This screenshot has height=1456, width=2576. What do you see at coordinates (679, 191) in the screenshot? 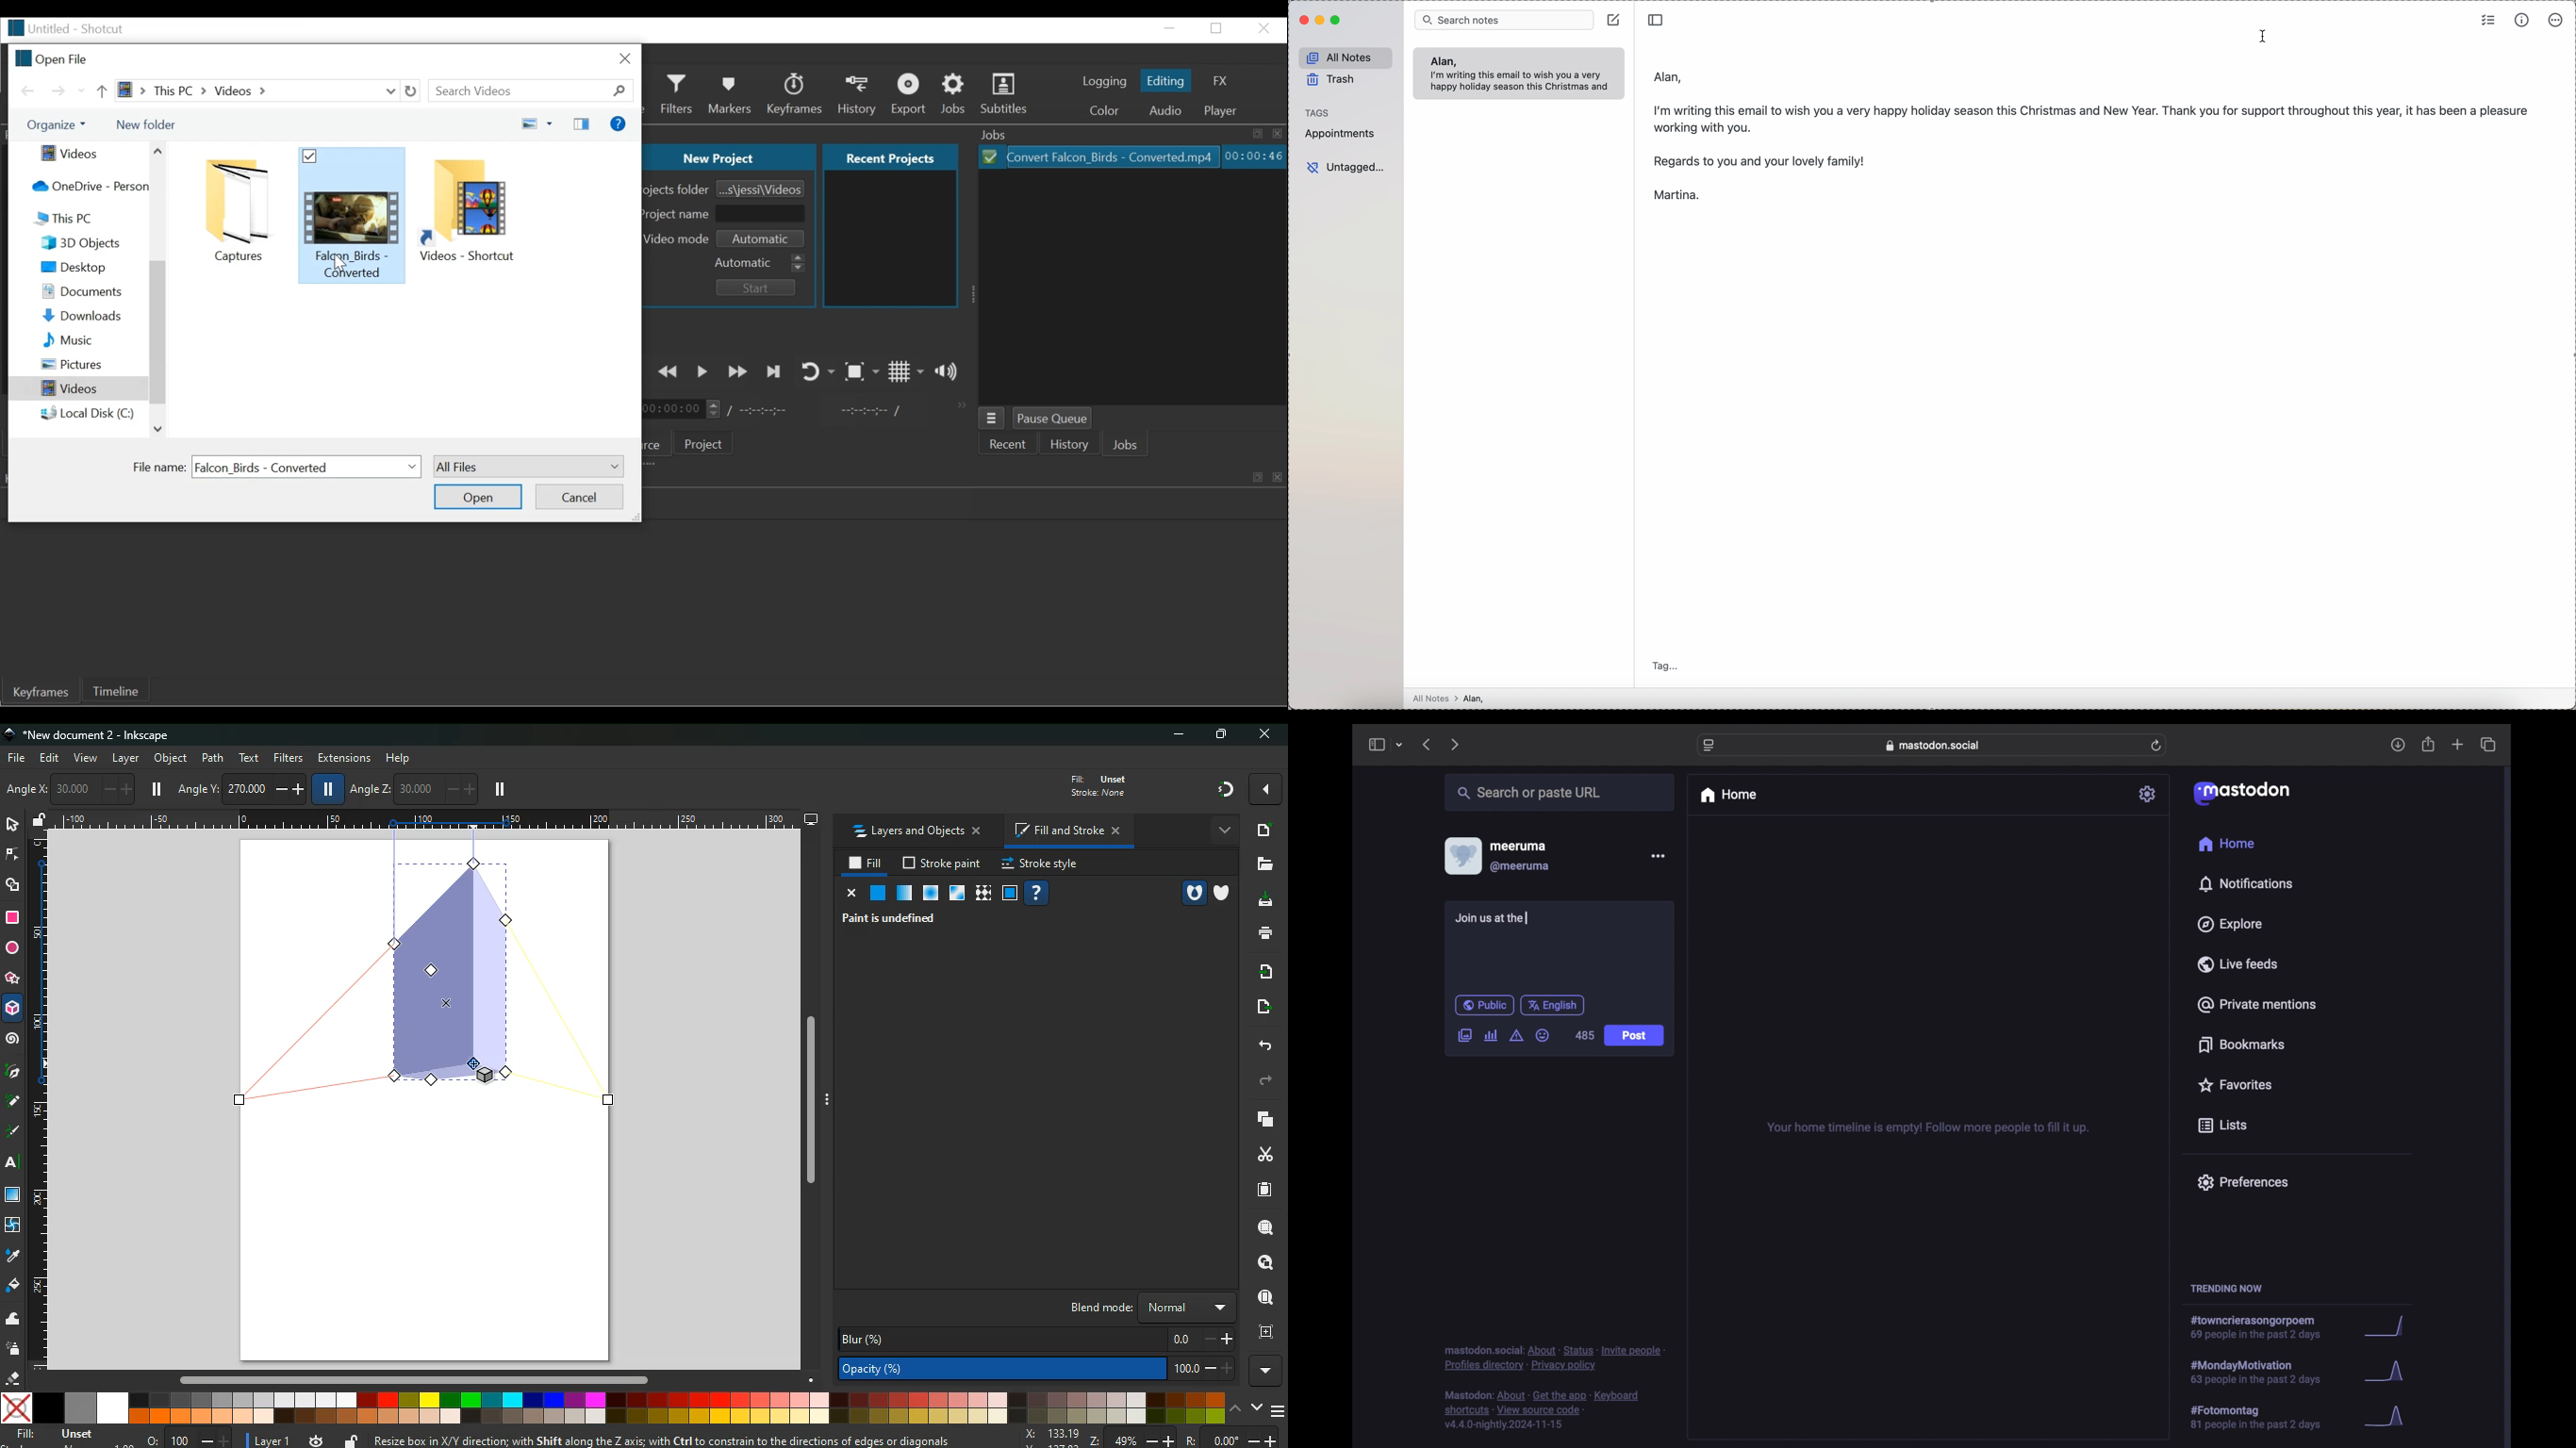
I see `Projects Folder` at bounding box center [679, 191].